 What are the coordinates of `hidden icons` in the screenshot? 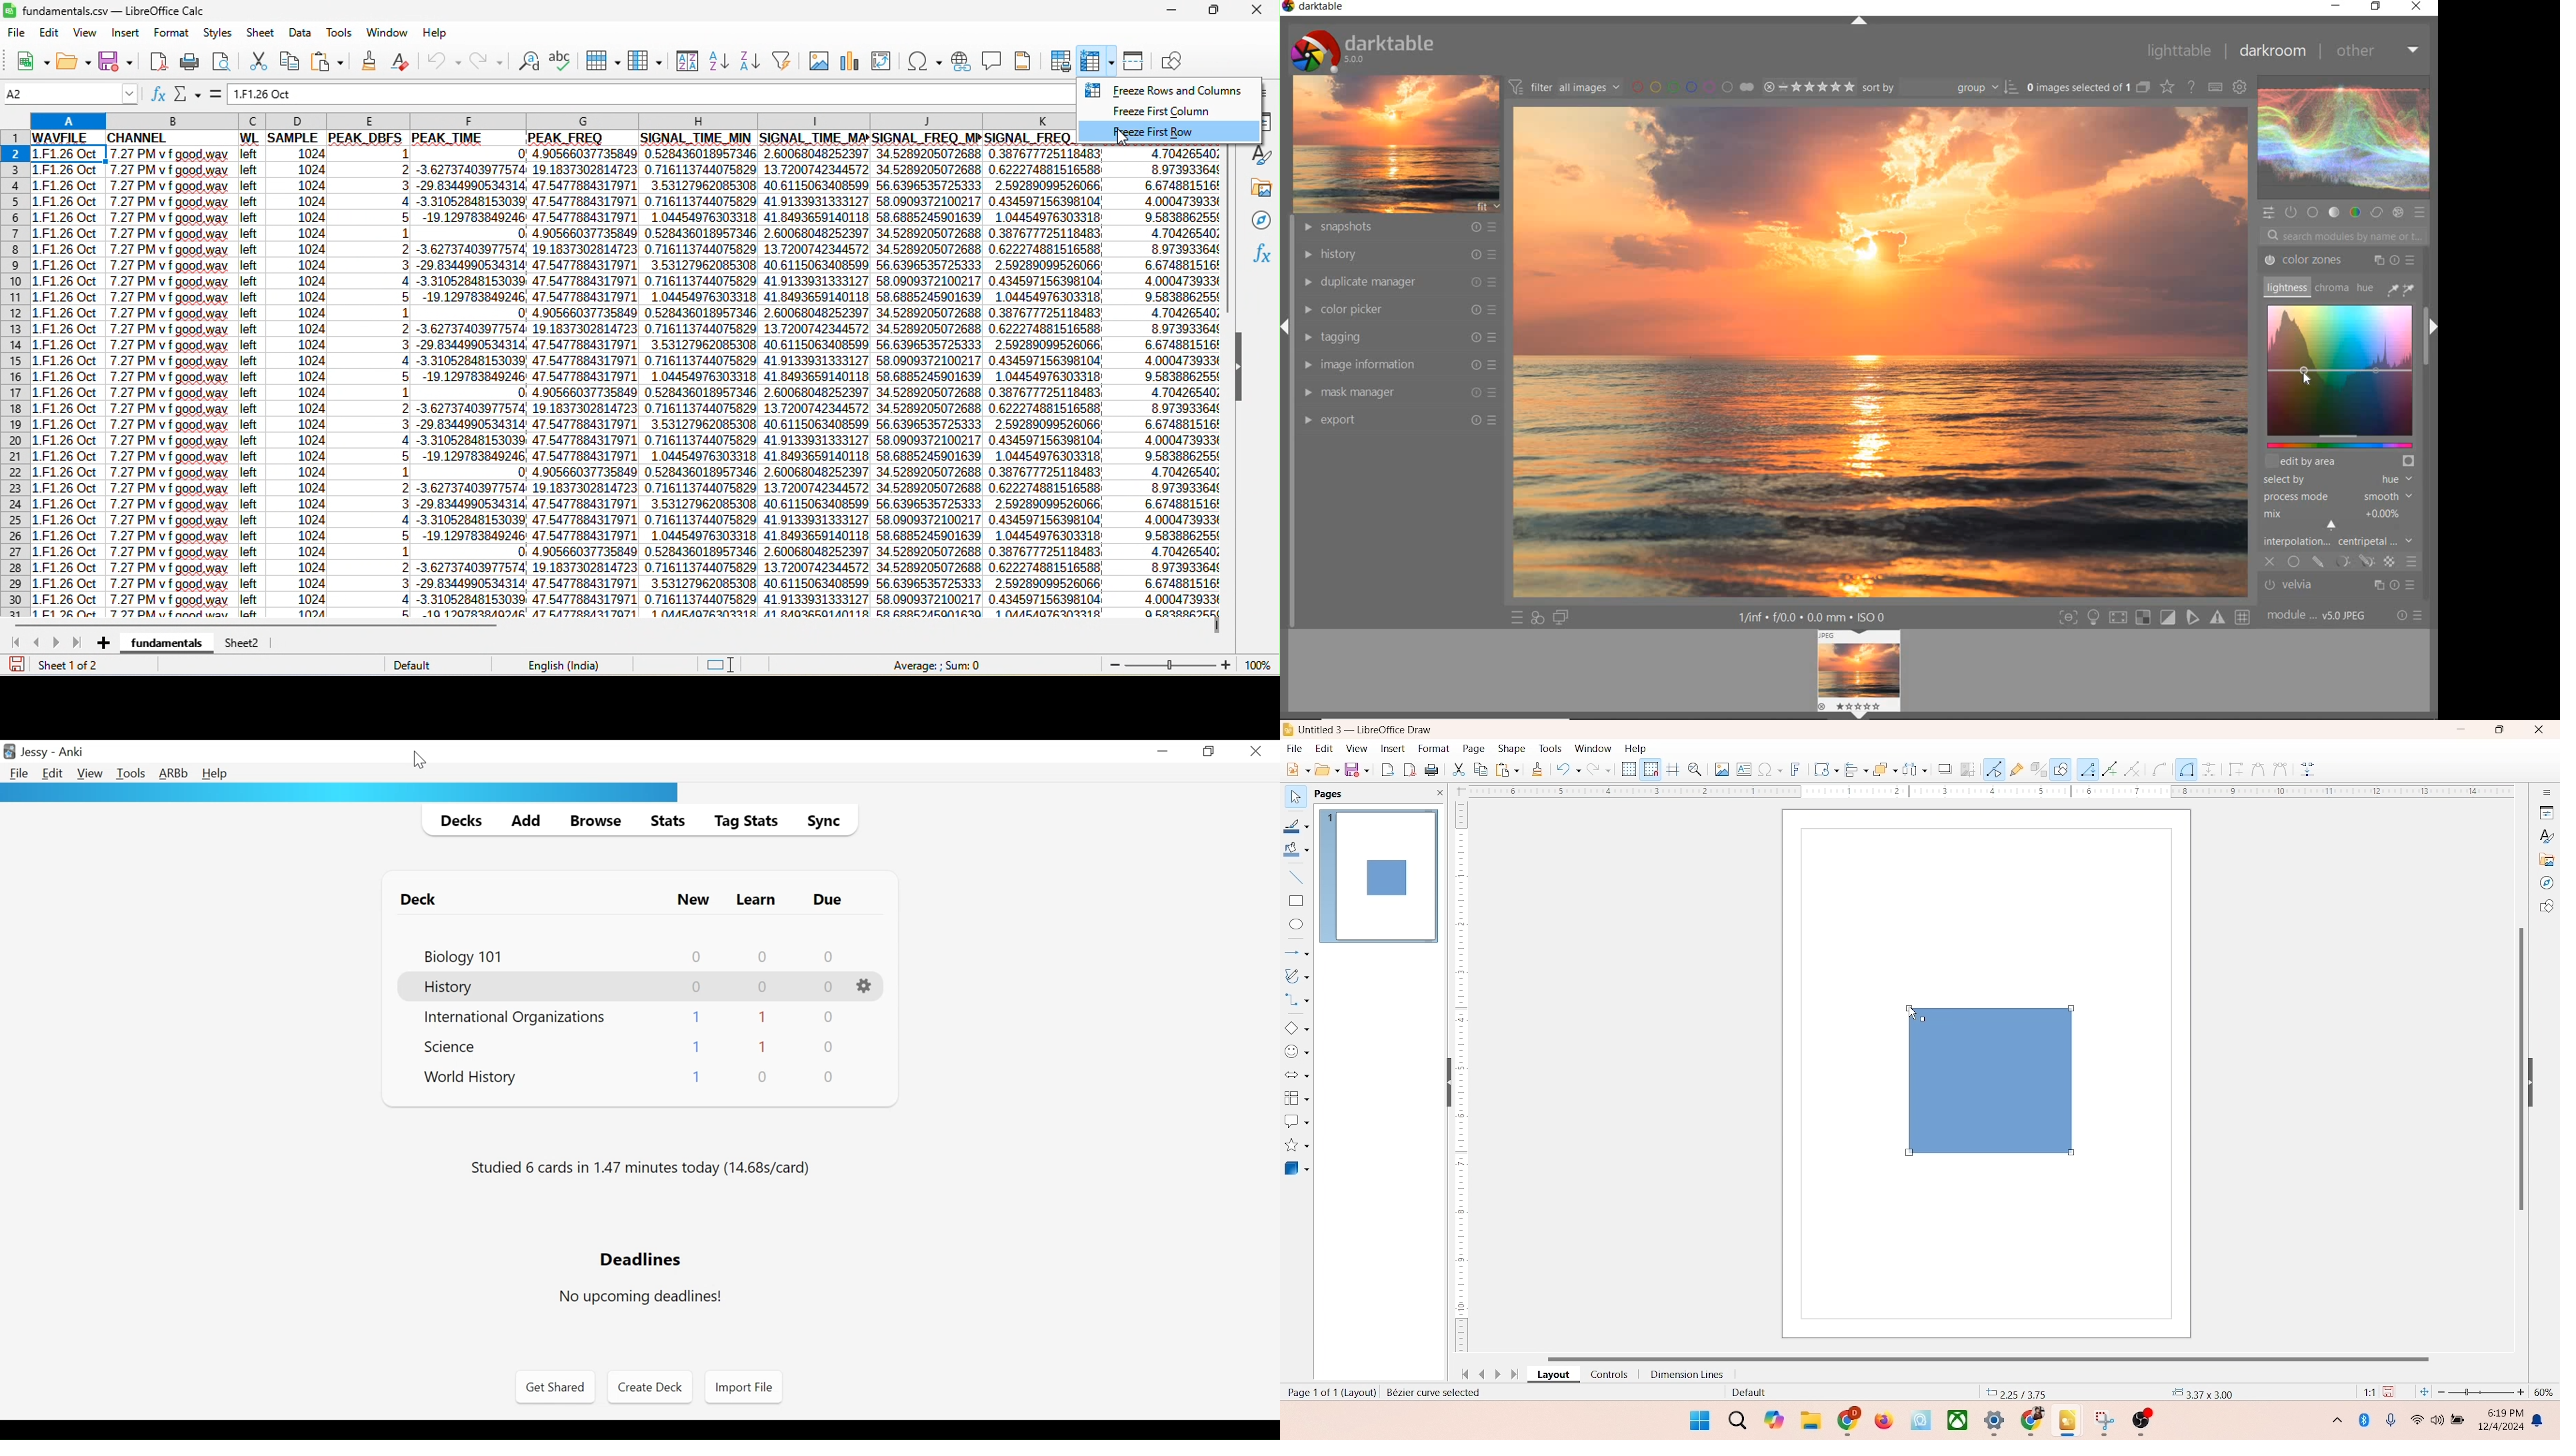 It's located at (2327, 1423).